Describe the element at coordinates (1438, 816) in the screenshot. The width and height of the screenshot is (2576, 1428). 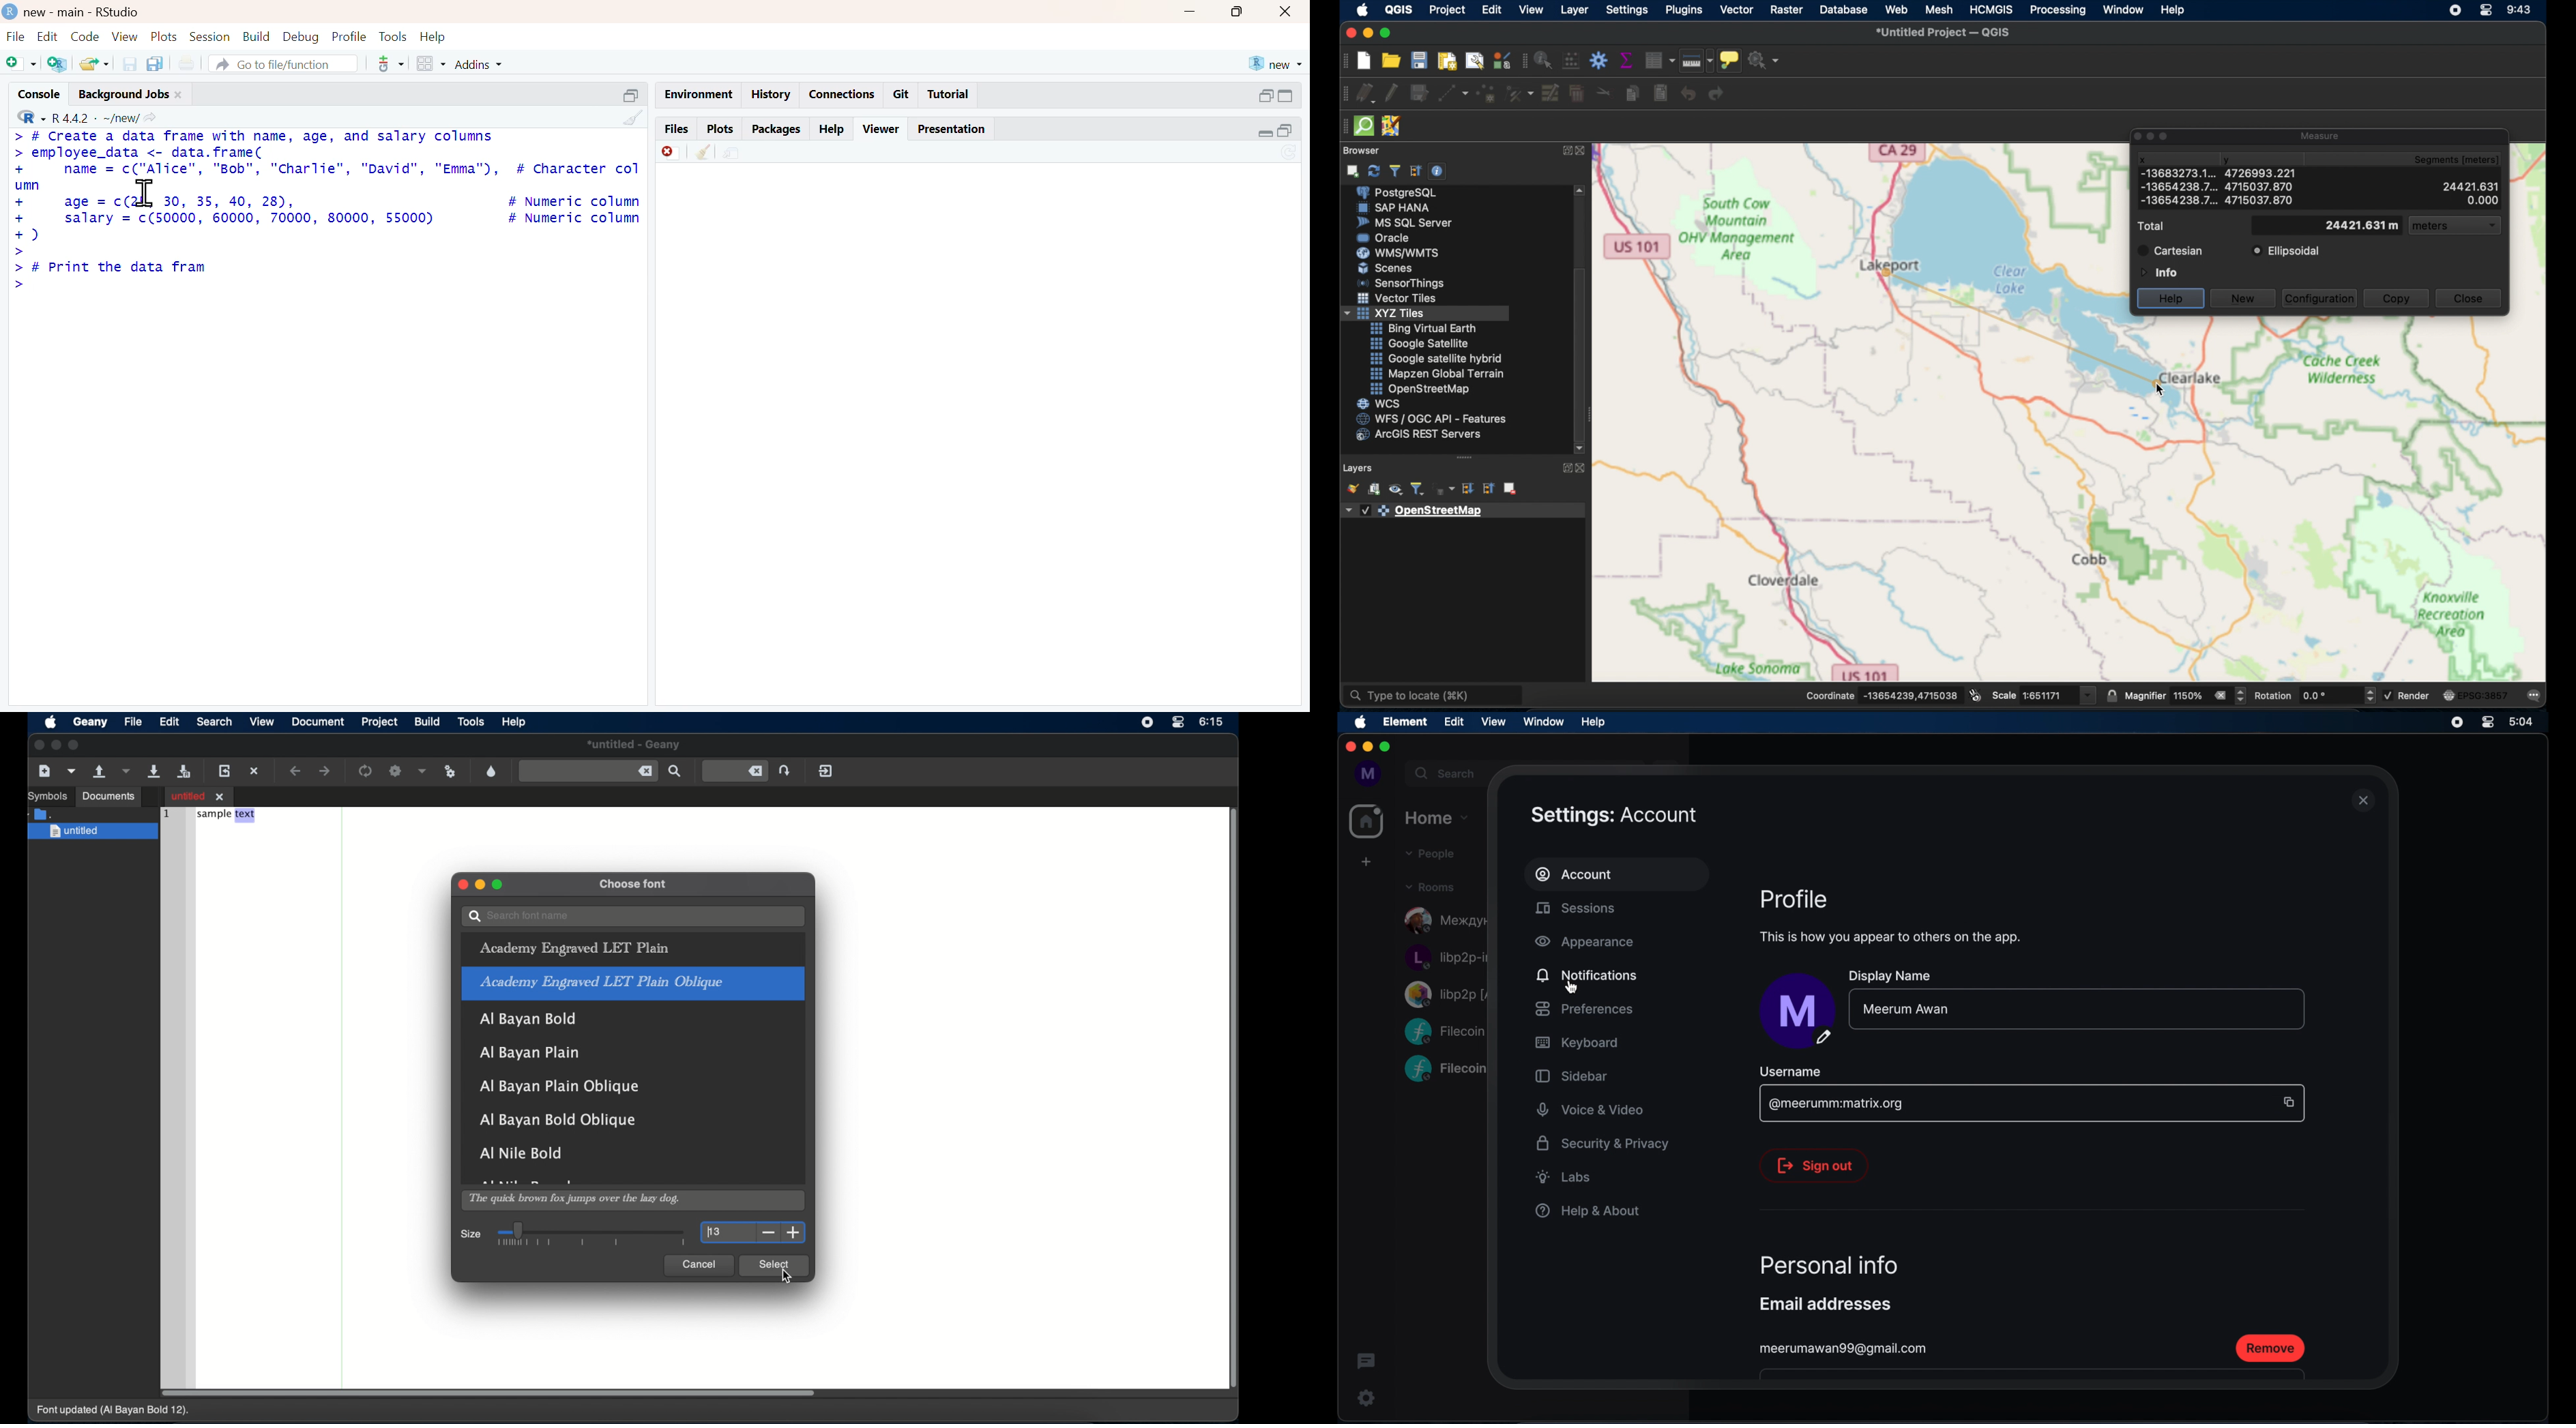
I see `home` at that location.